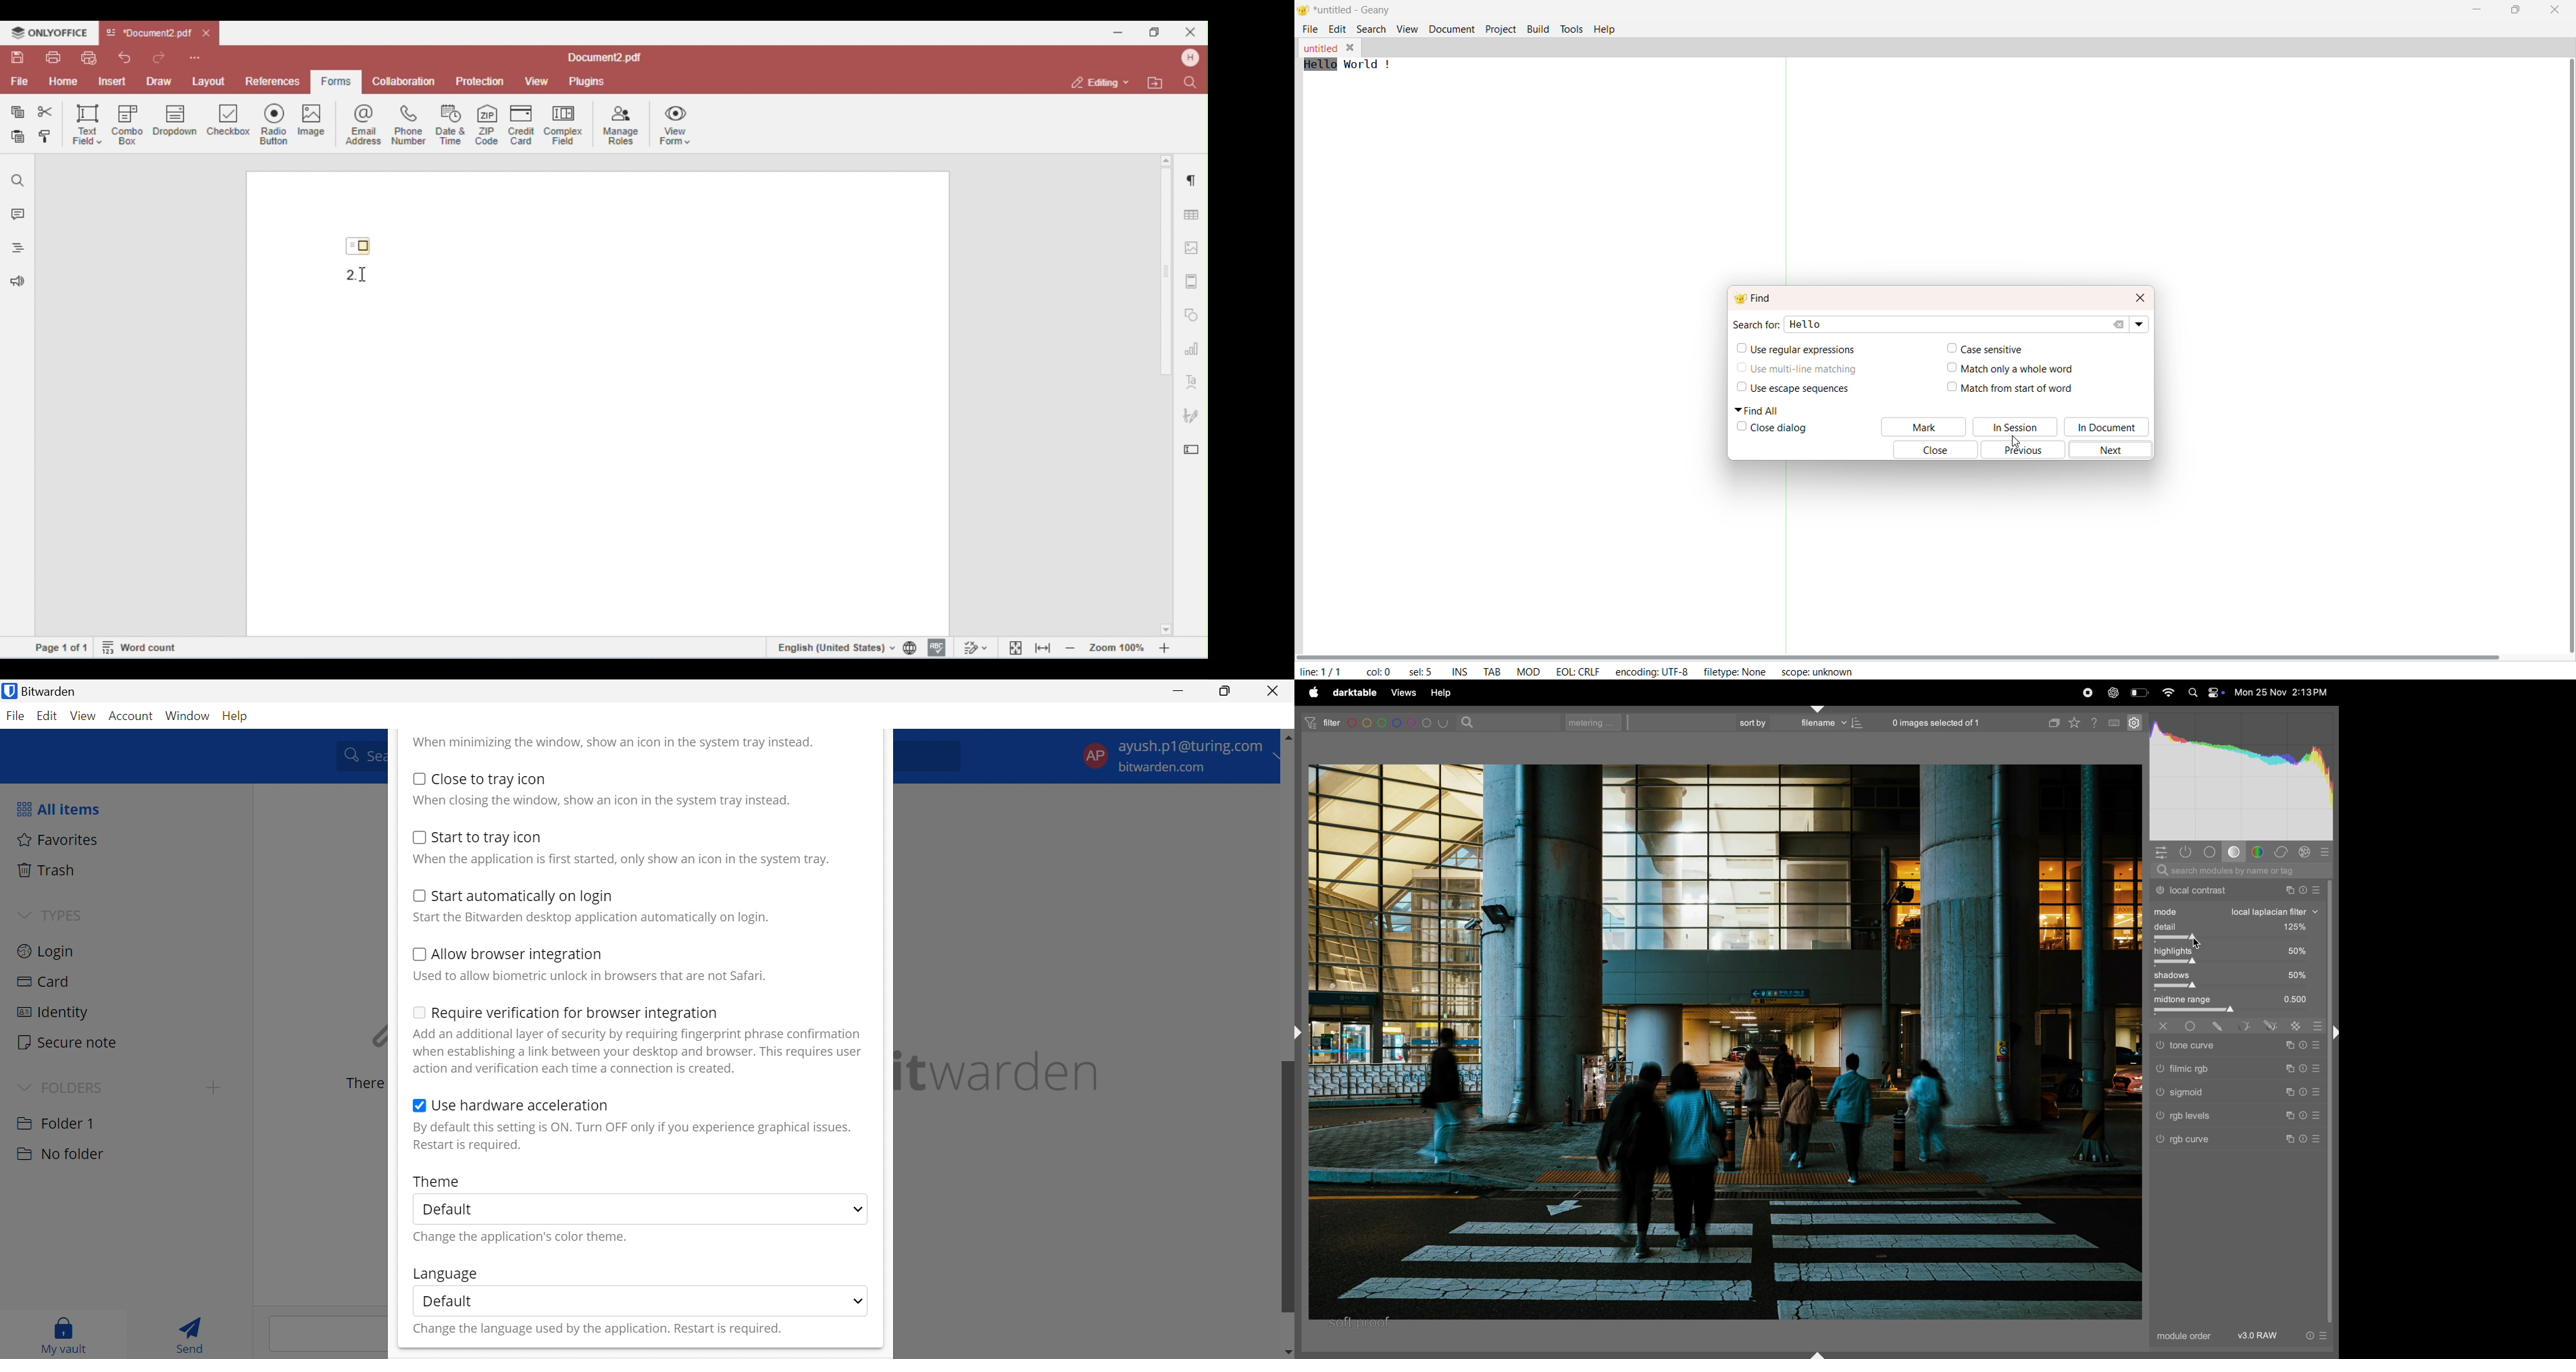 The image size is (2576, 1372). Describe the element at coordinates (1738, 370) in the screenshot. I see `Check Box` at that location.